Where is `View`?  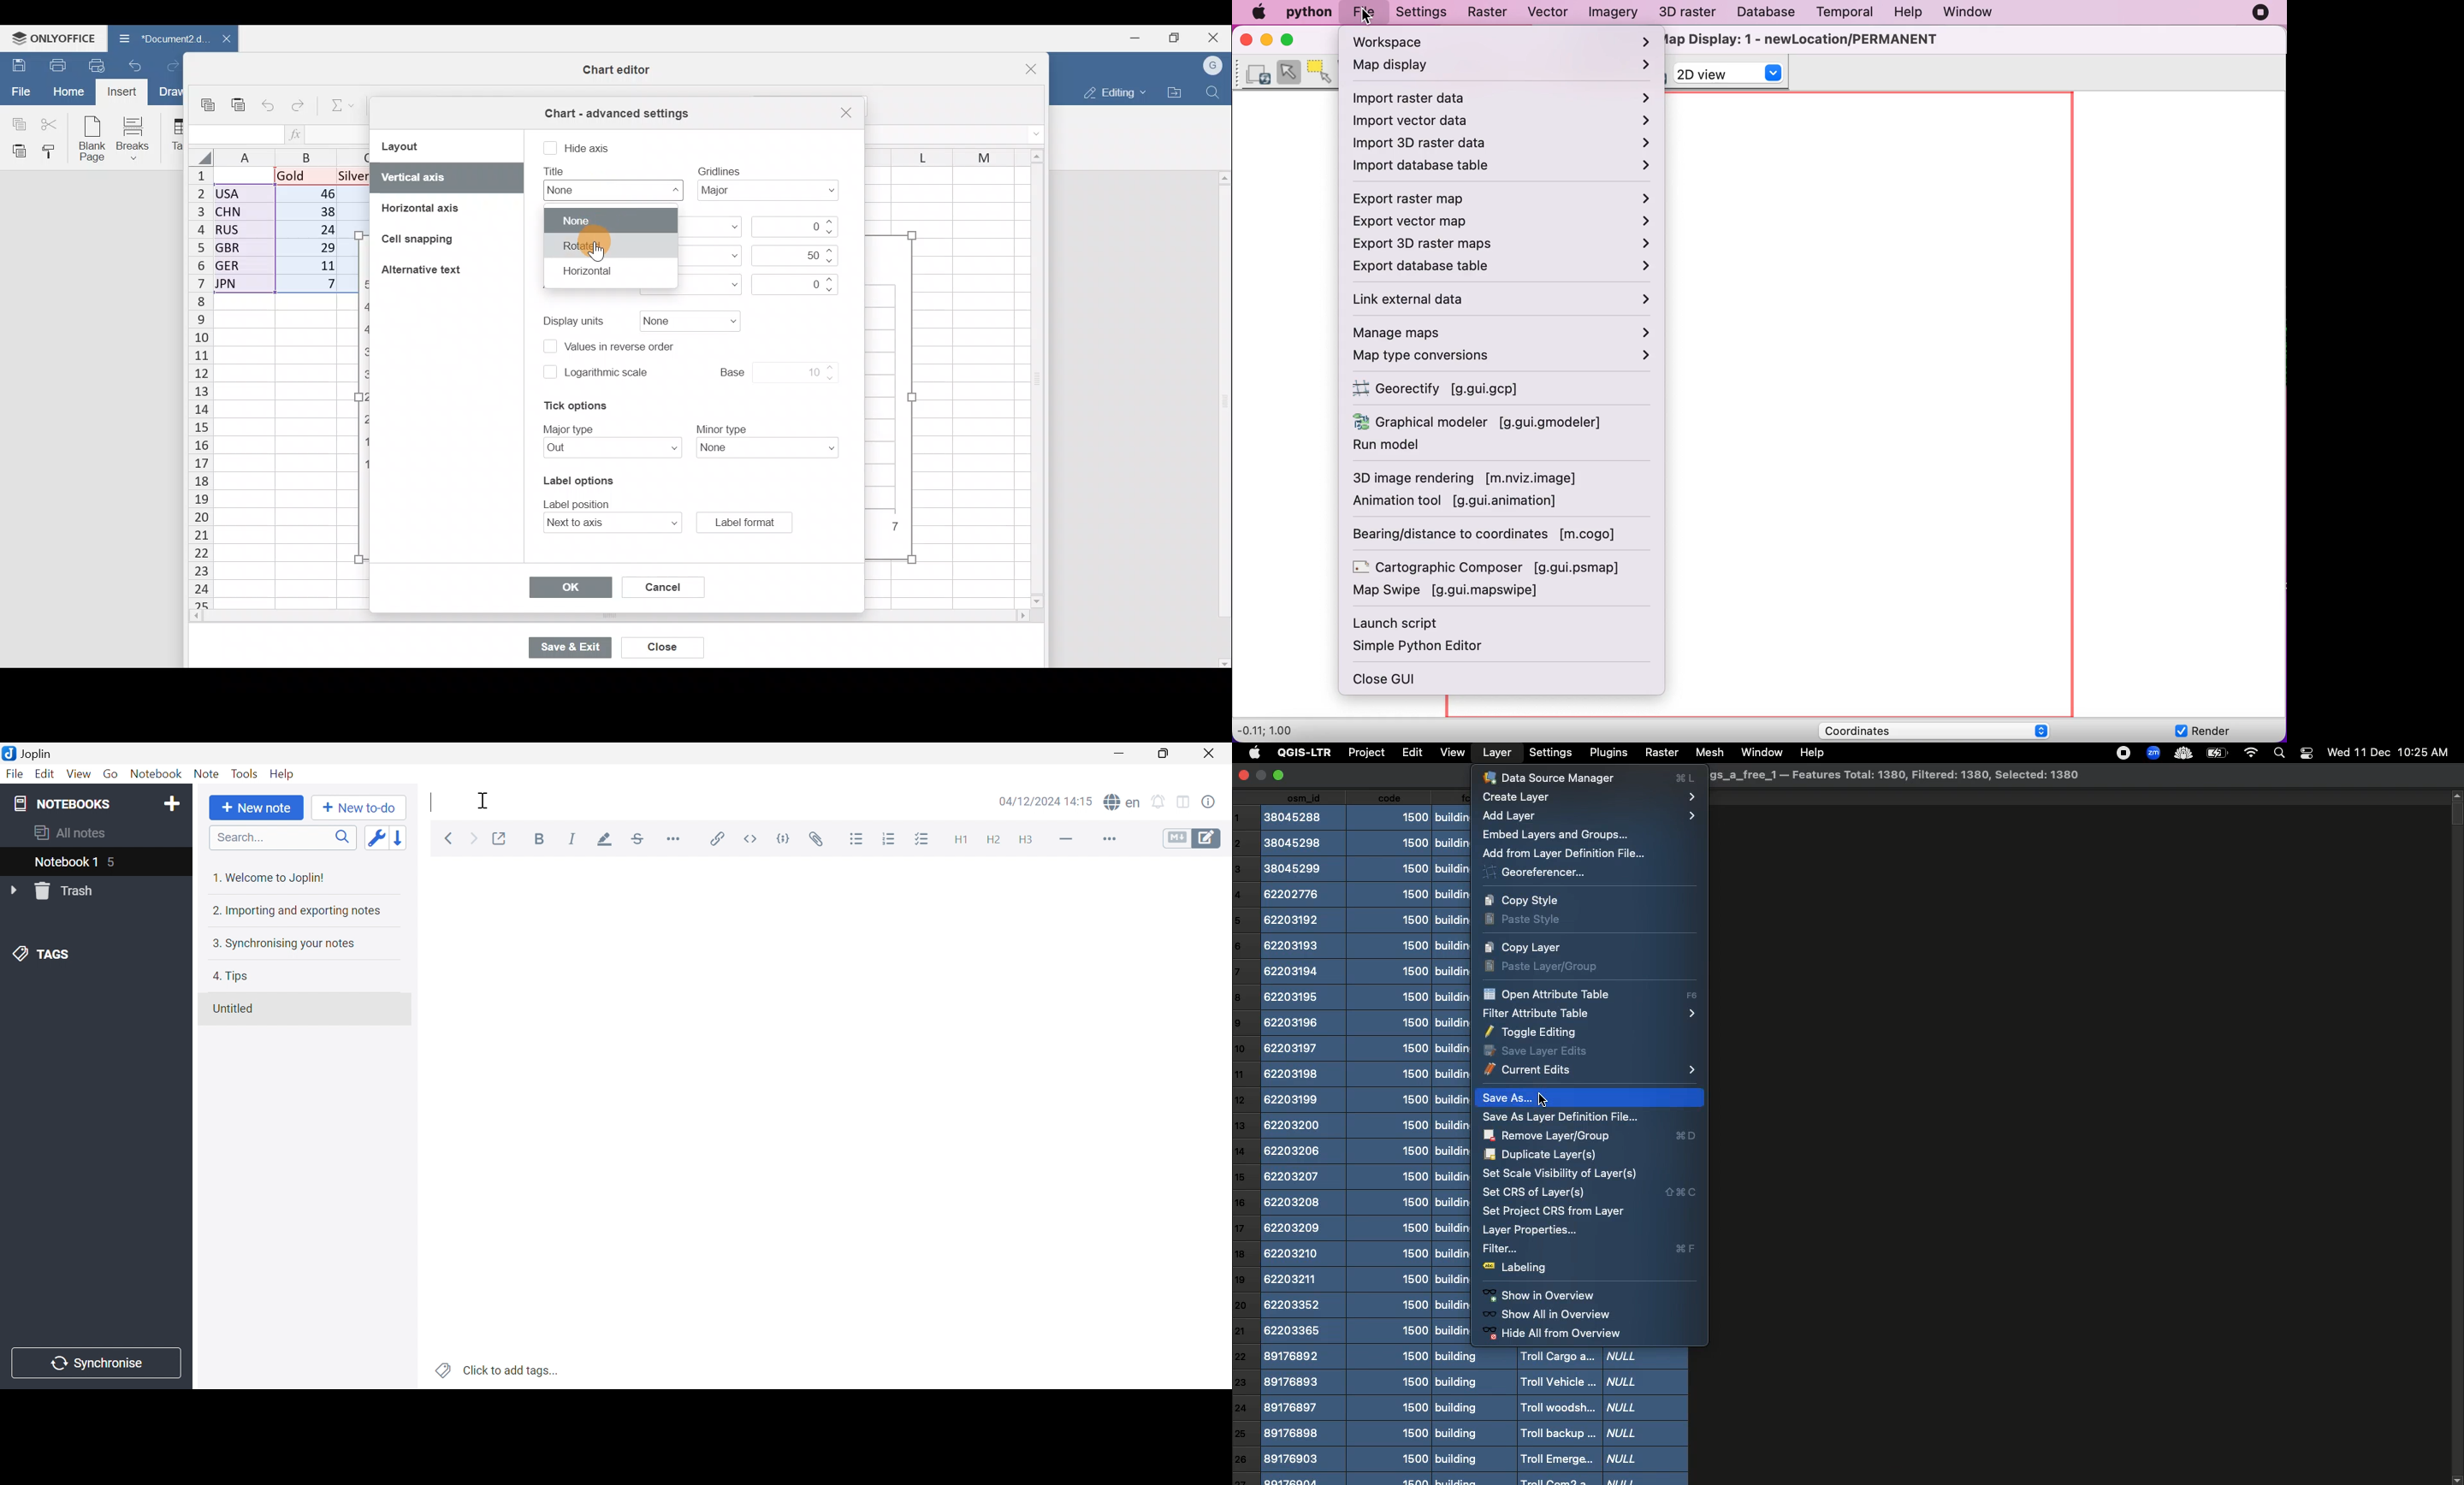
View is located at coordinates (1452, 753).